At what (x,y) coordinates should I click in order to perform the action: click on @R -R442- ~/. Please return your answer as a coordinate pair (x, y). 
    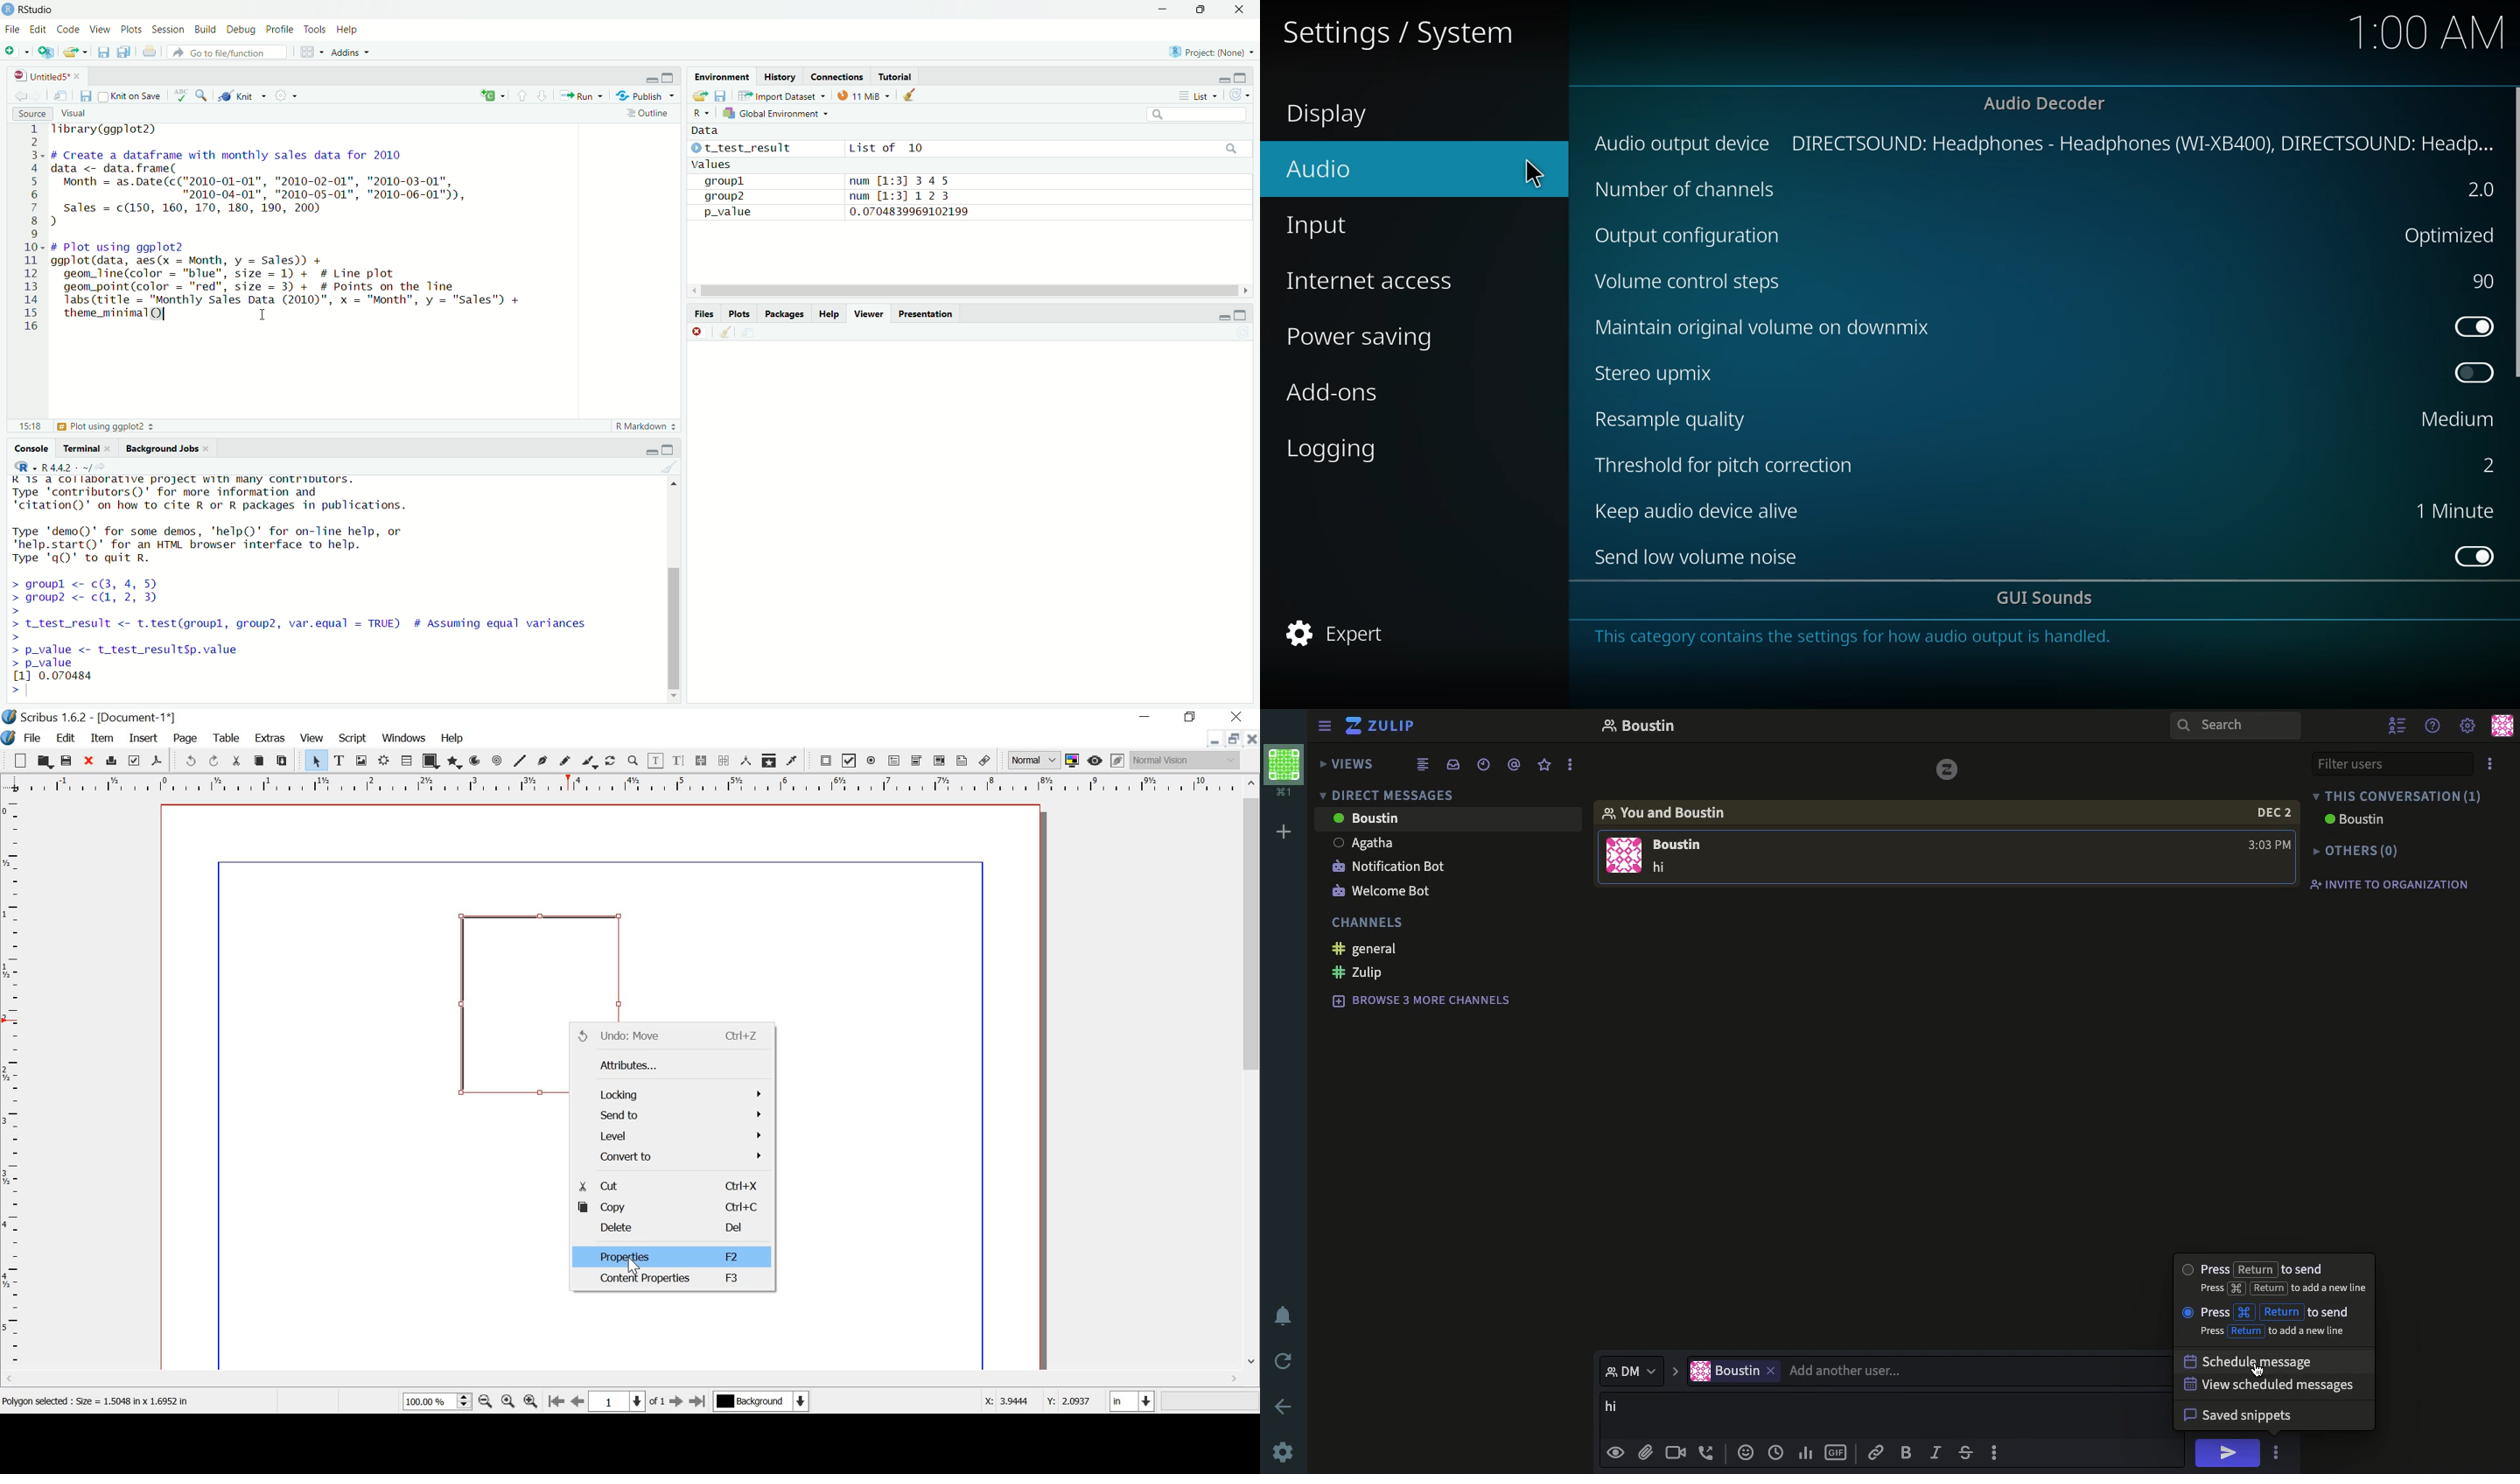
    Looking at the image, I should click on (54, 467).